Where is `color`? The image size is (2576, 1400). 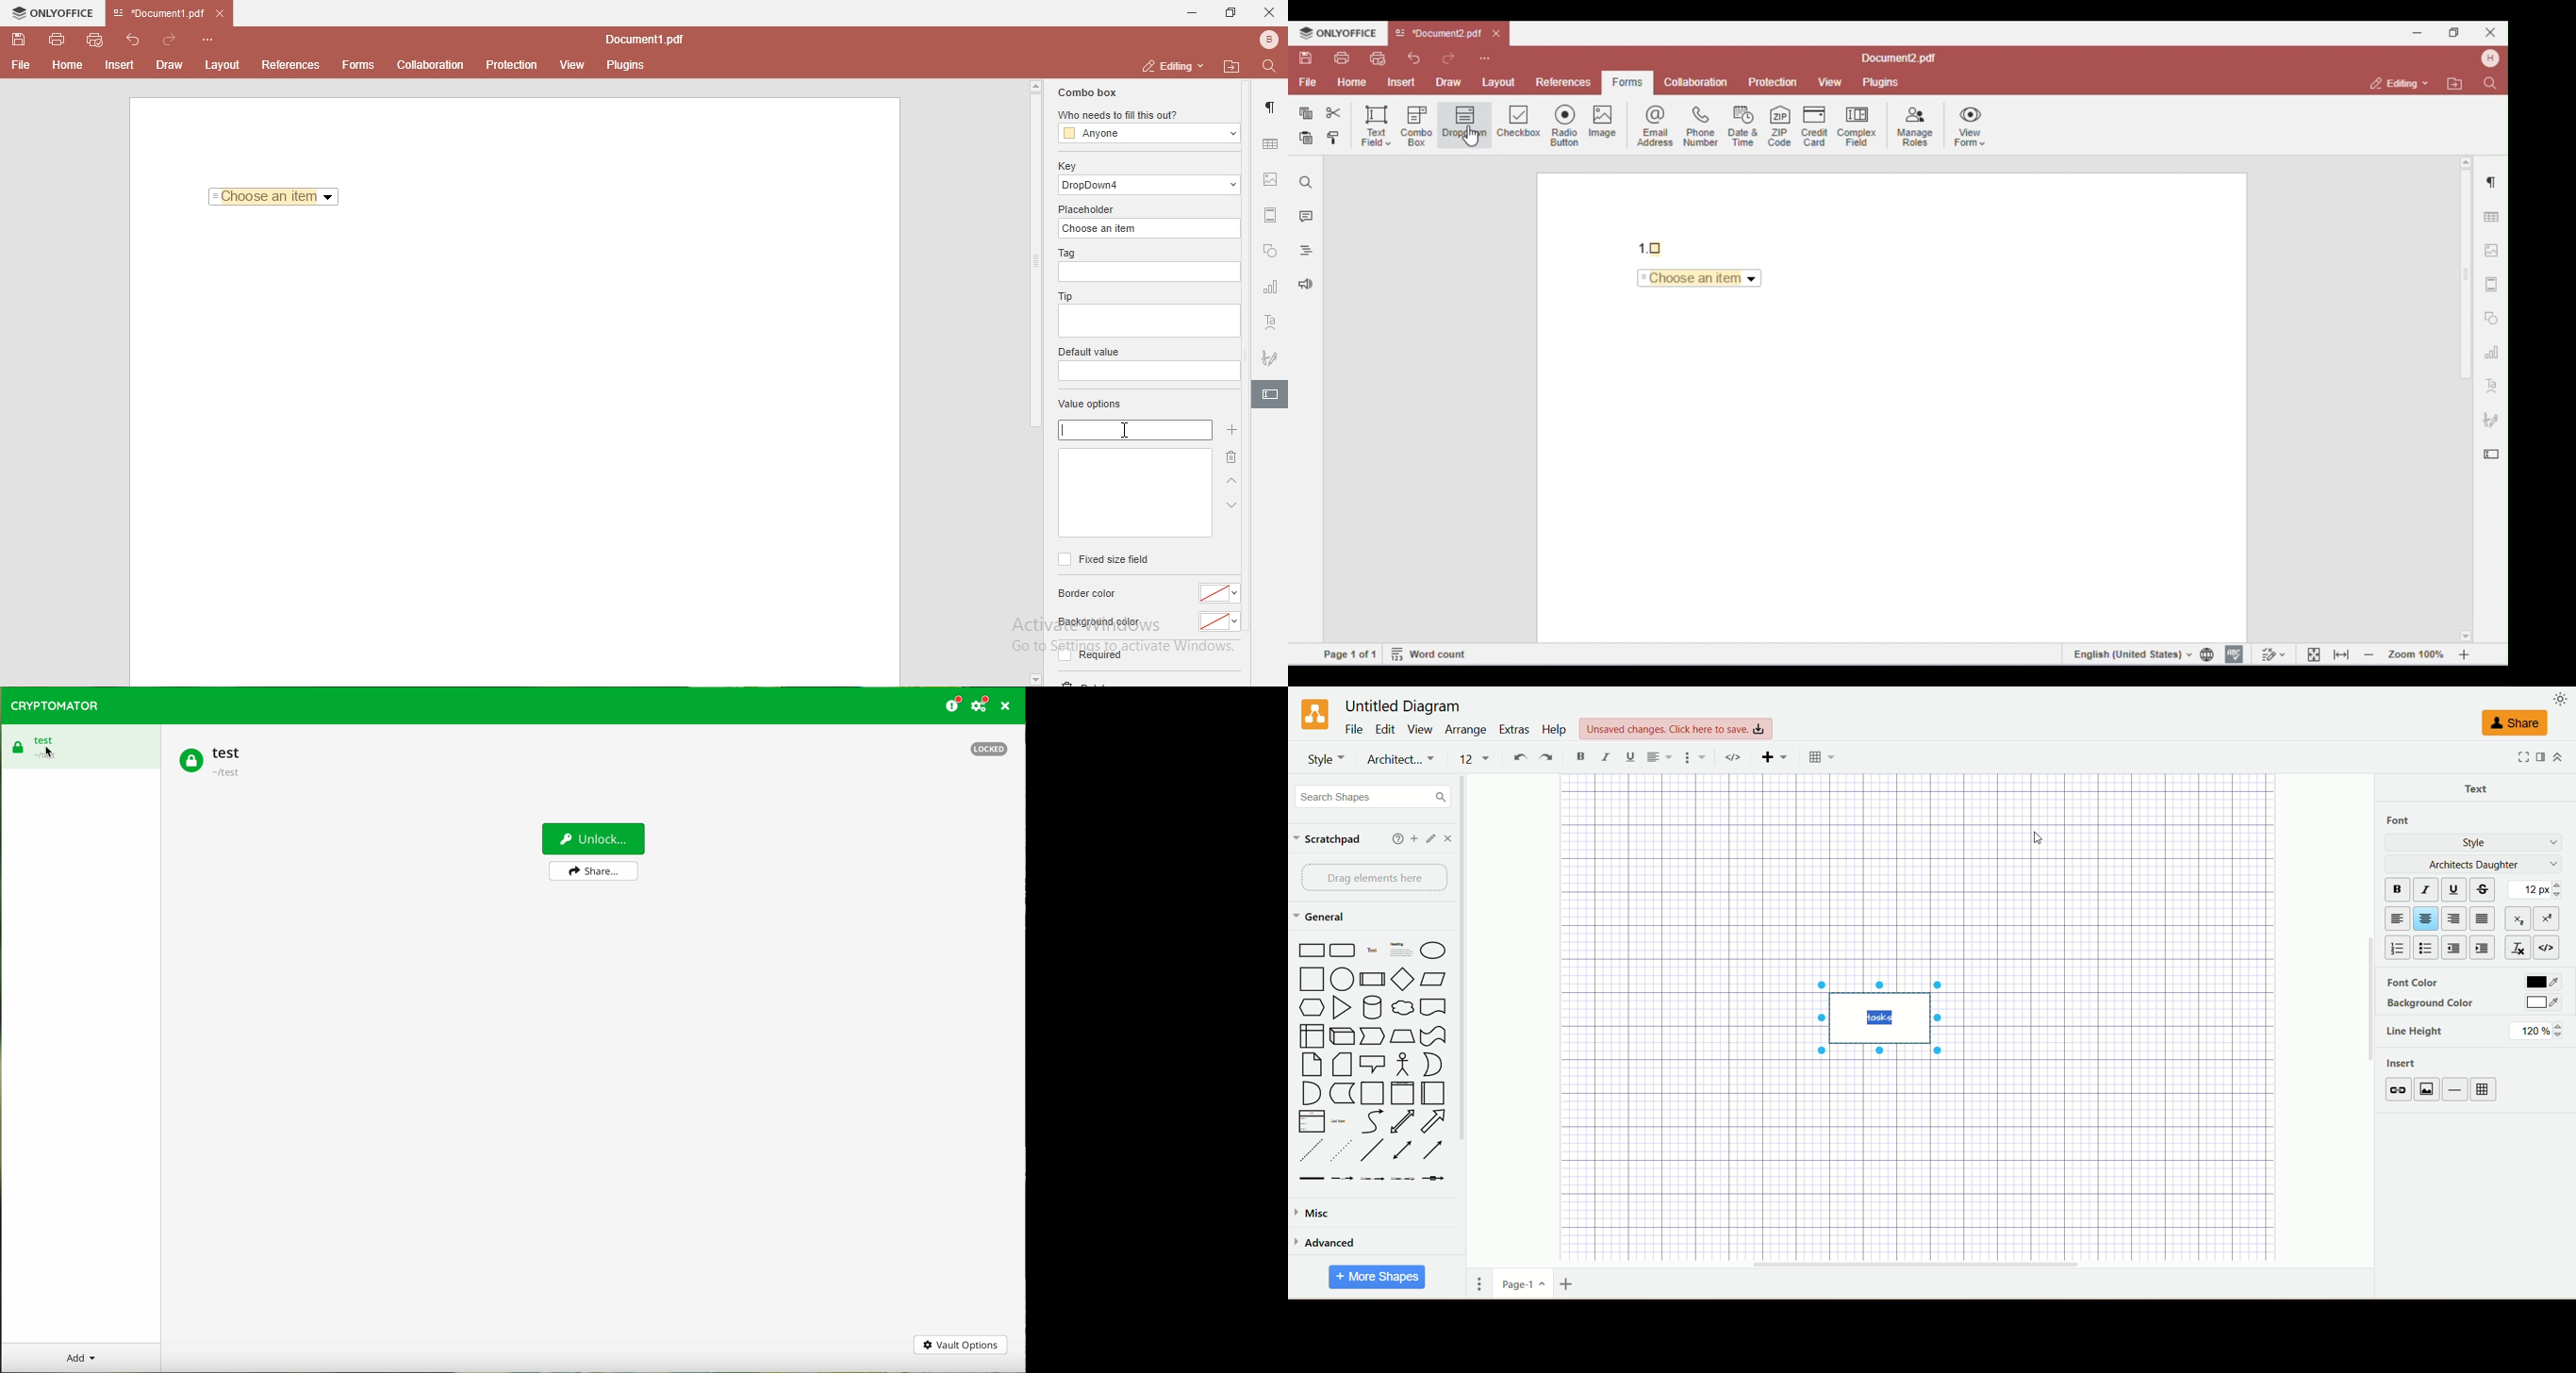
color is located at coordinates (2540, 981).